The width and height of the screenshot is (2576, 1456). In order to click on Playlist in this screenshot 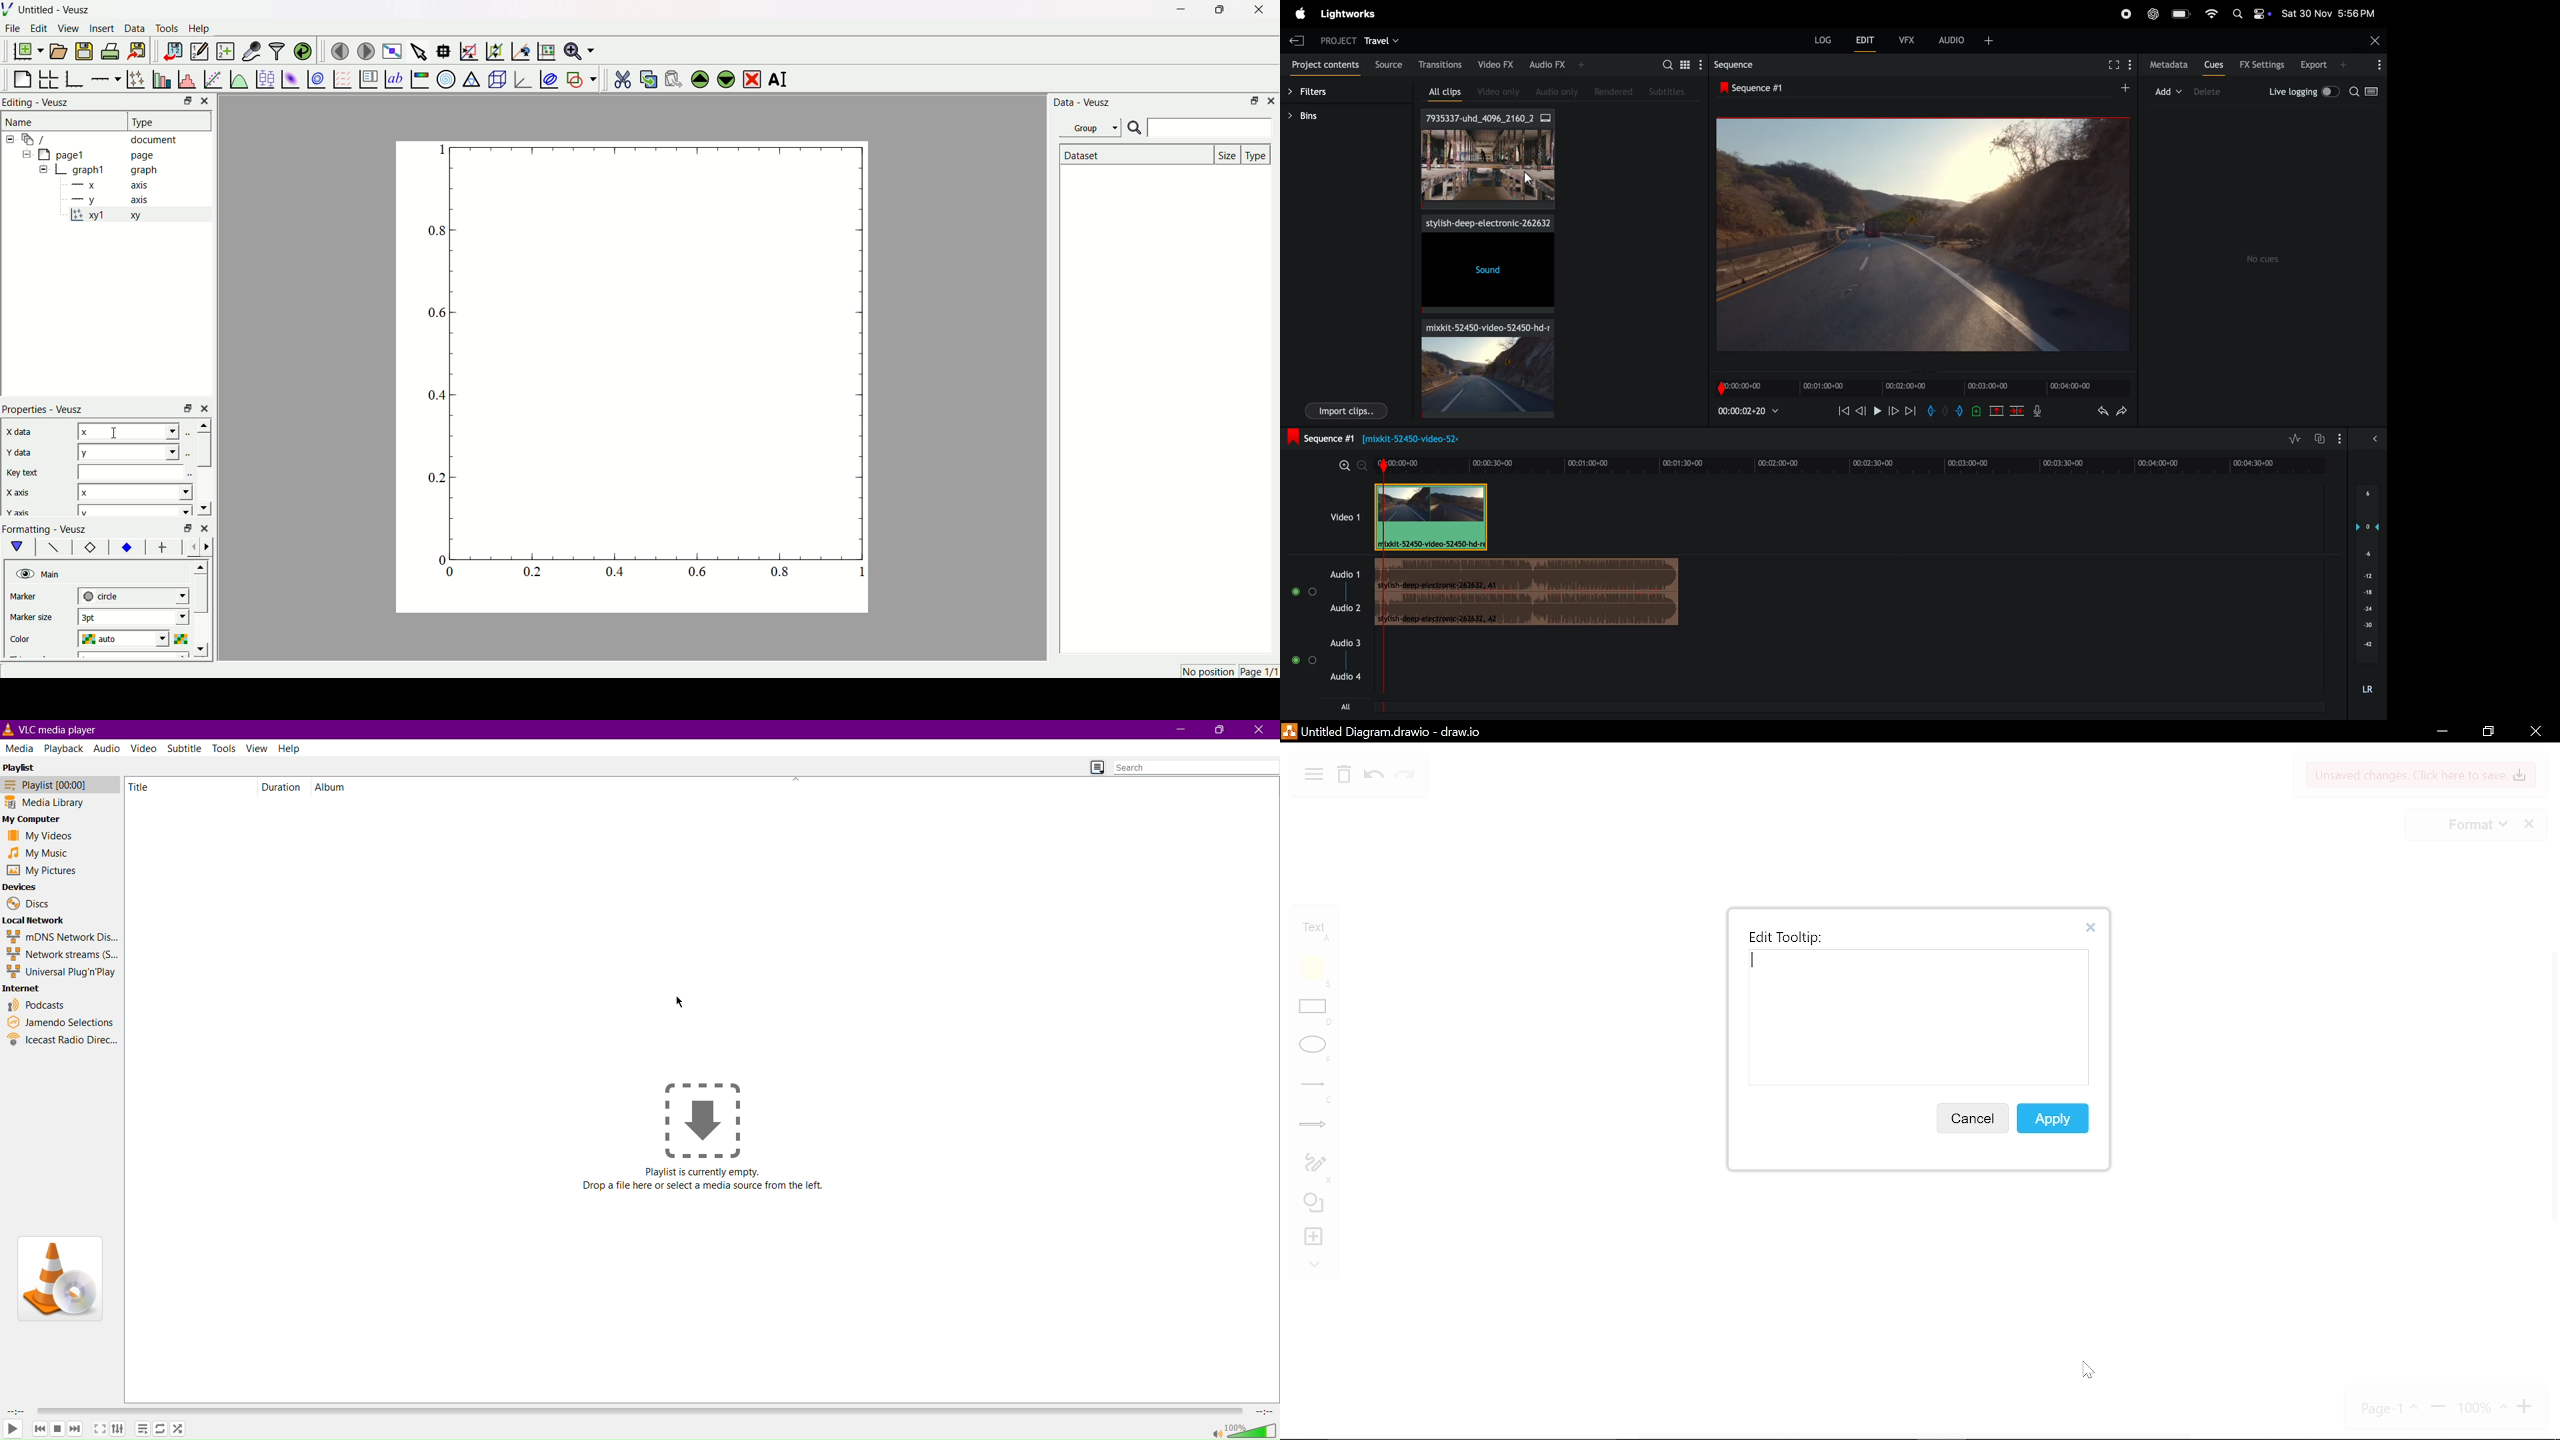, I will do `click(23, 766)`.